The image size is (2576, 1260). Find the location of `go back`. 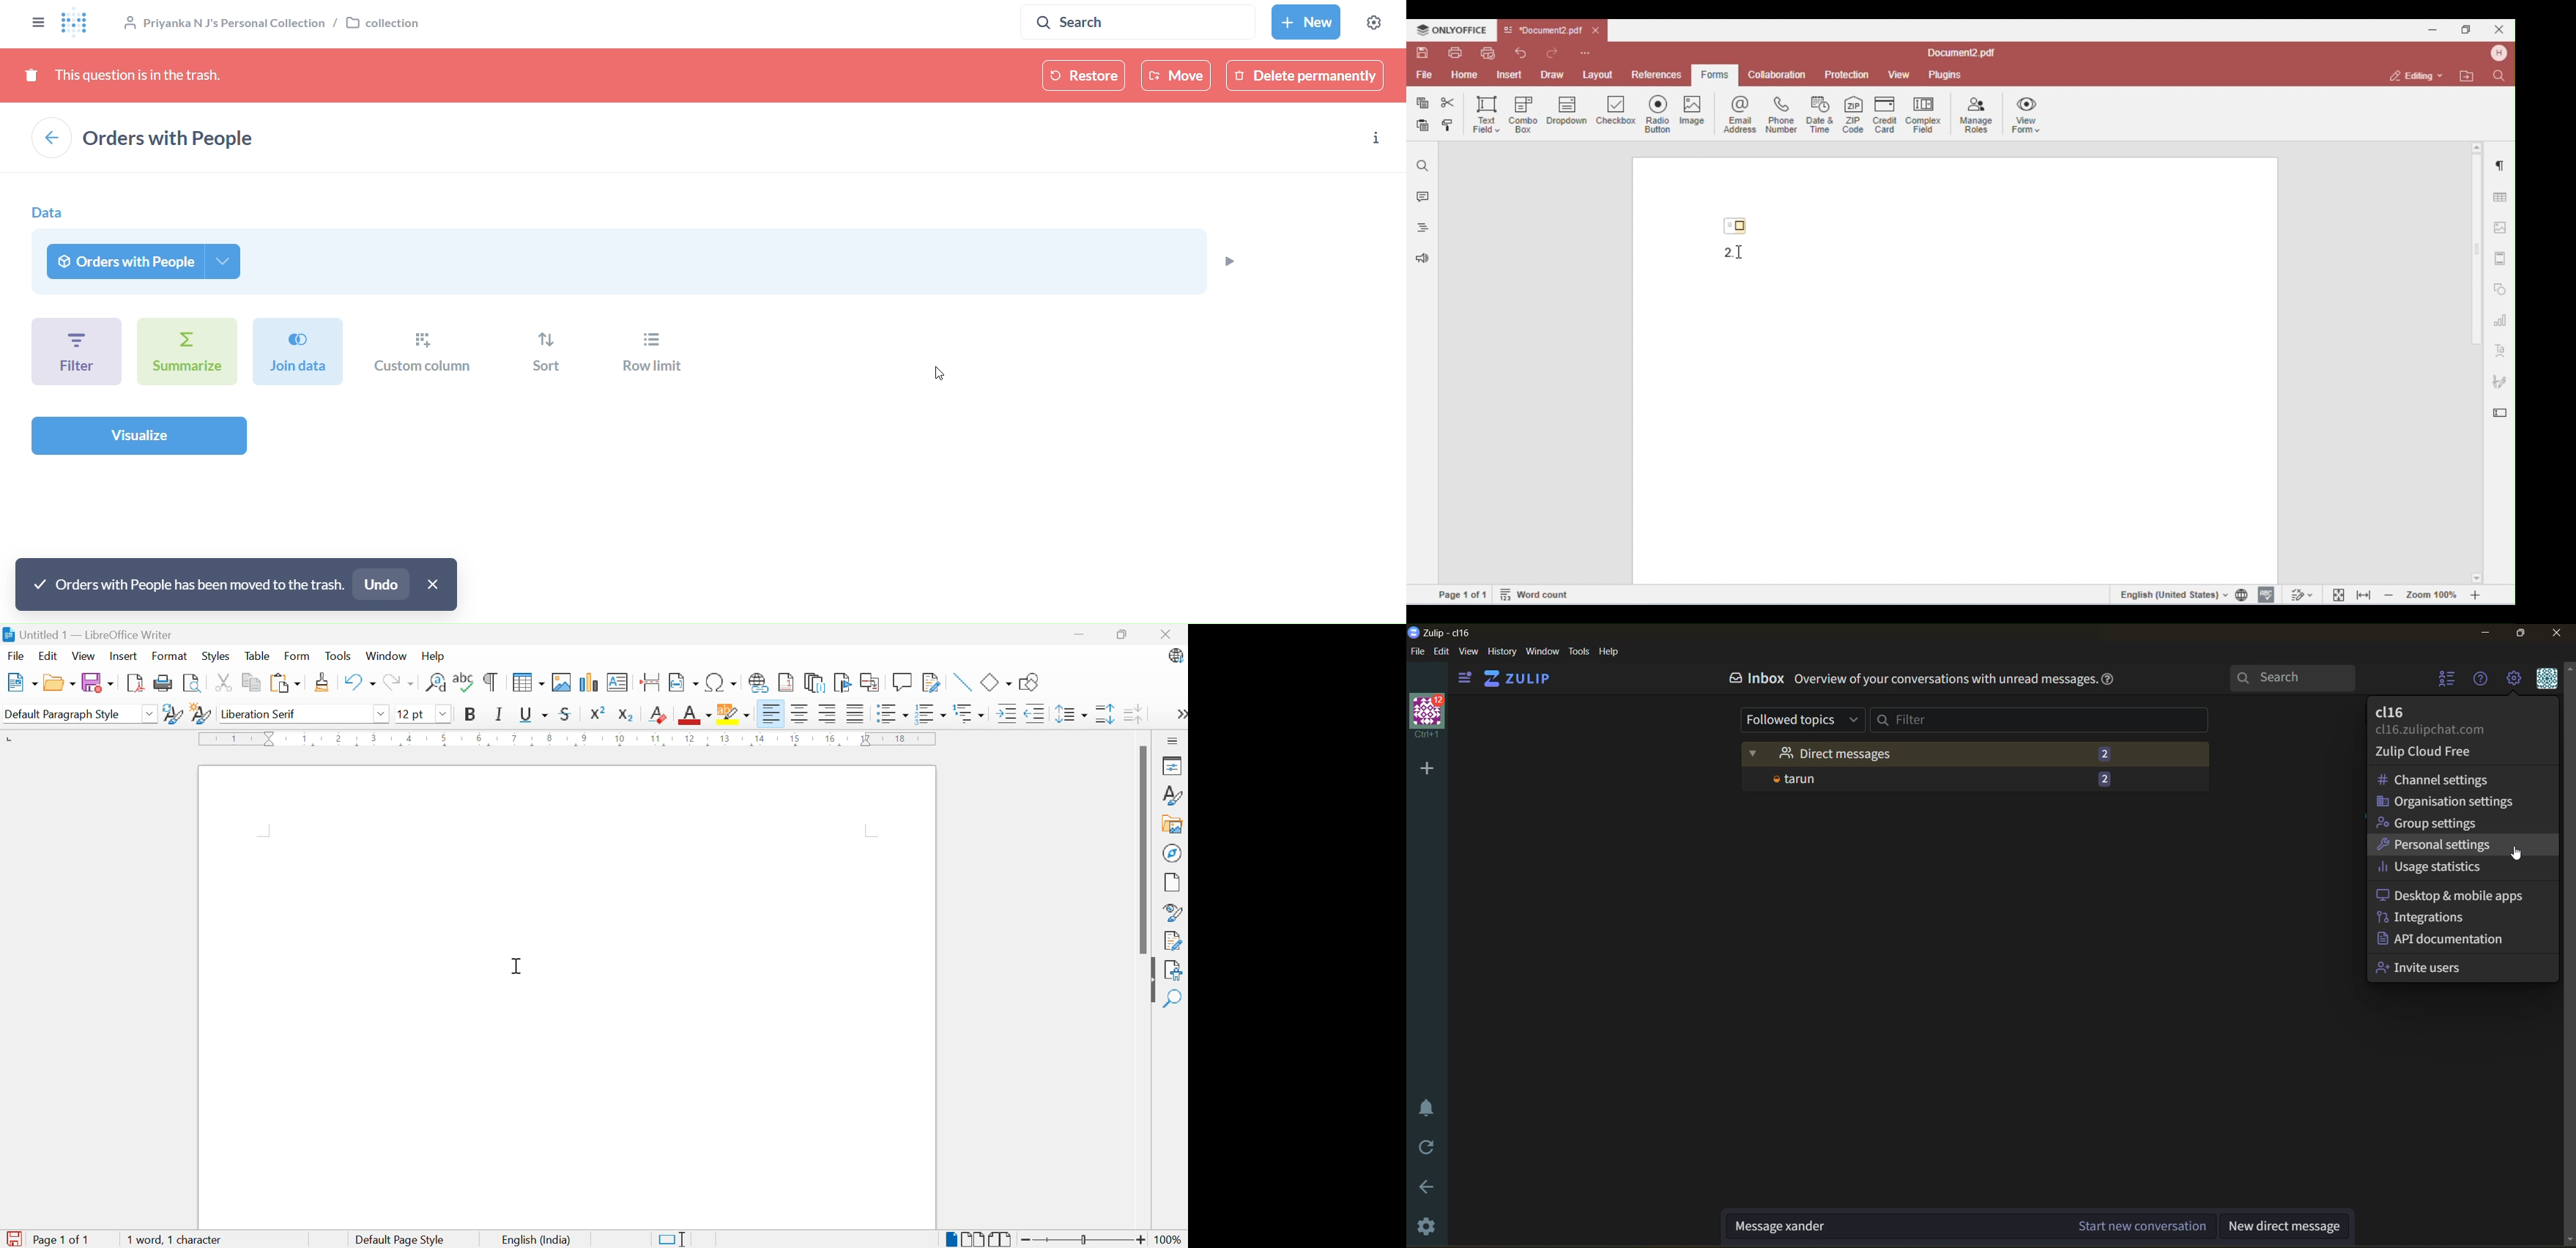

go back is located at coordinates (1428, 1191).